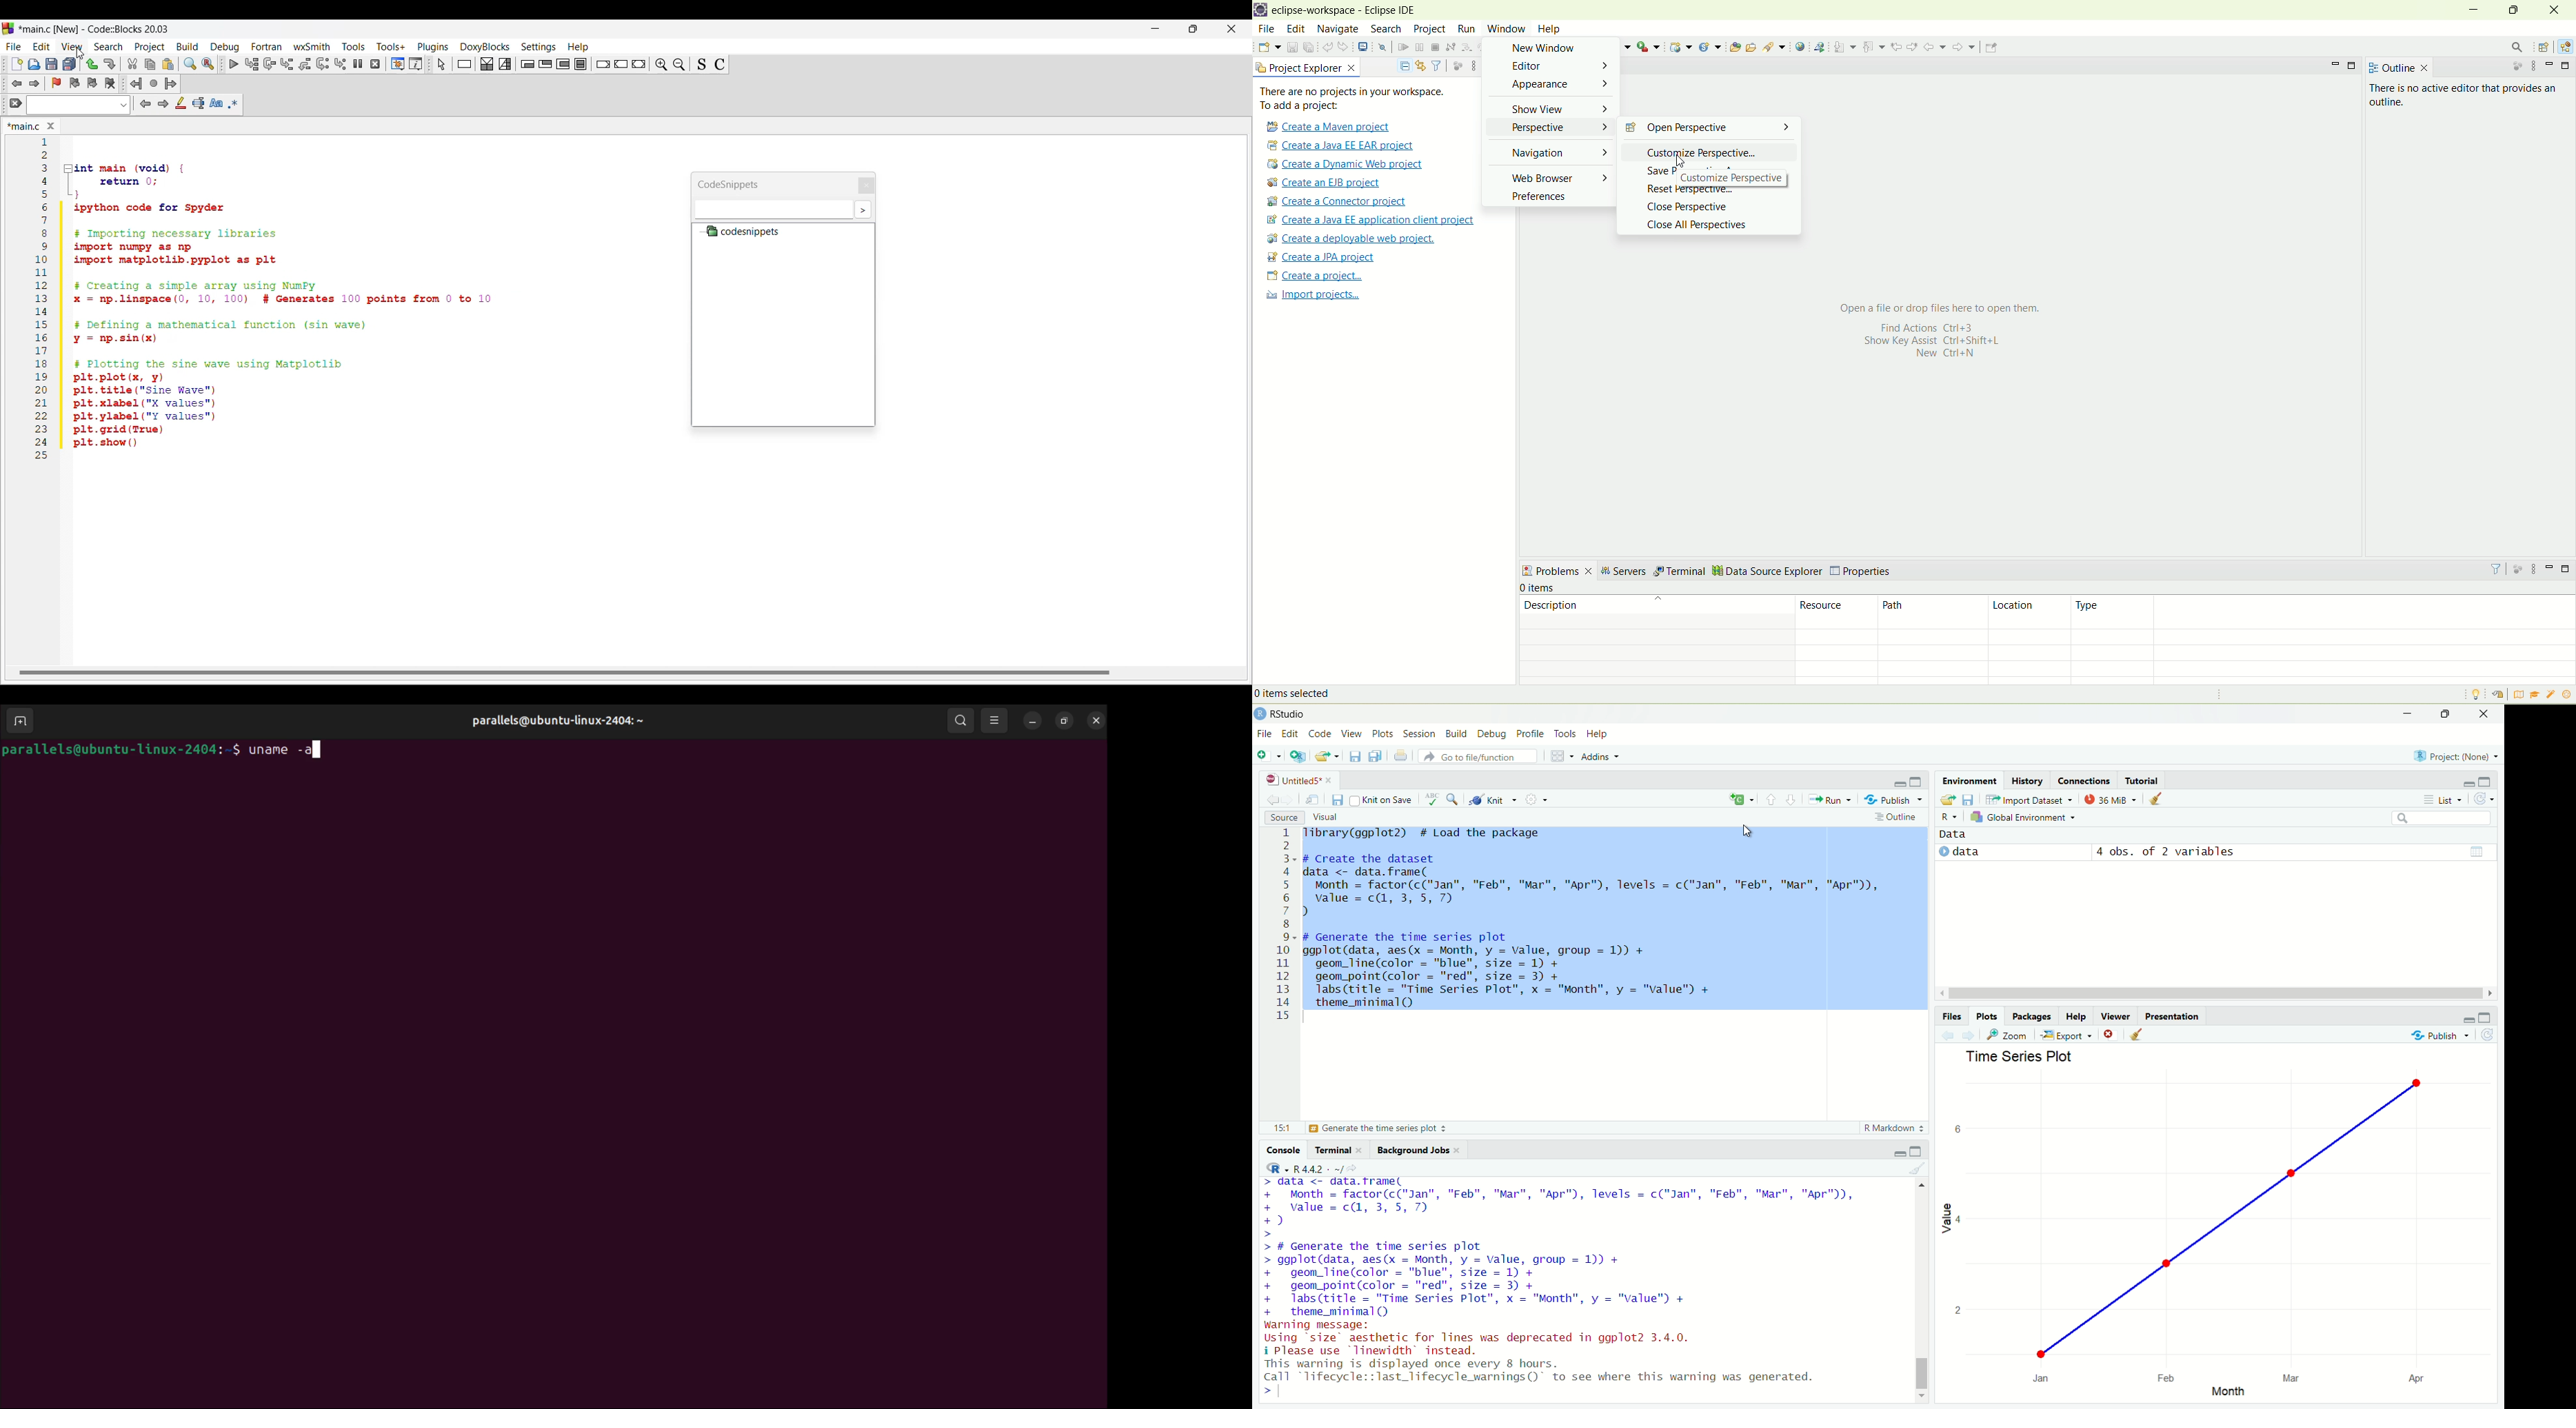 The height and width of the screenshot is (1428, 2576). I want to click on maximize, so click(2492, 1016).